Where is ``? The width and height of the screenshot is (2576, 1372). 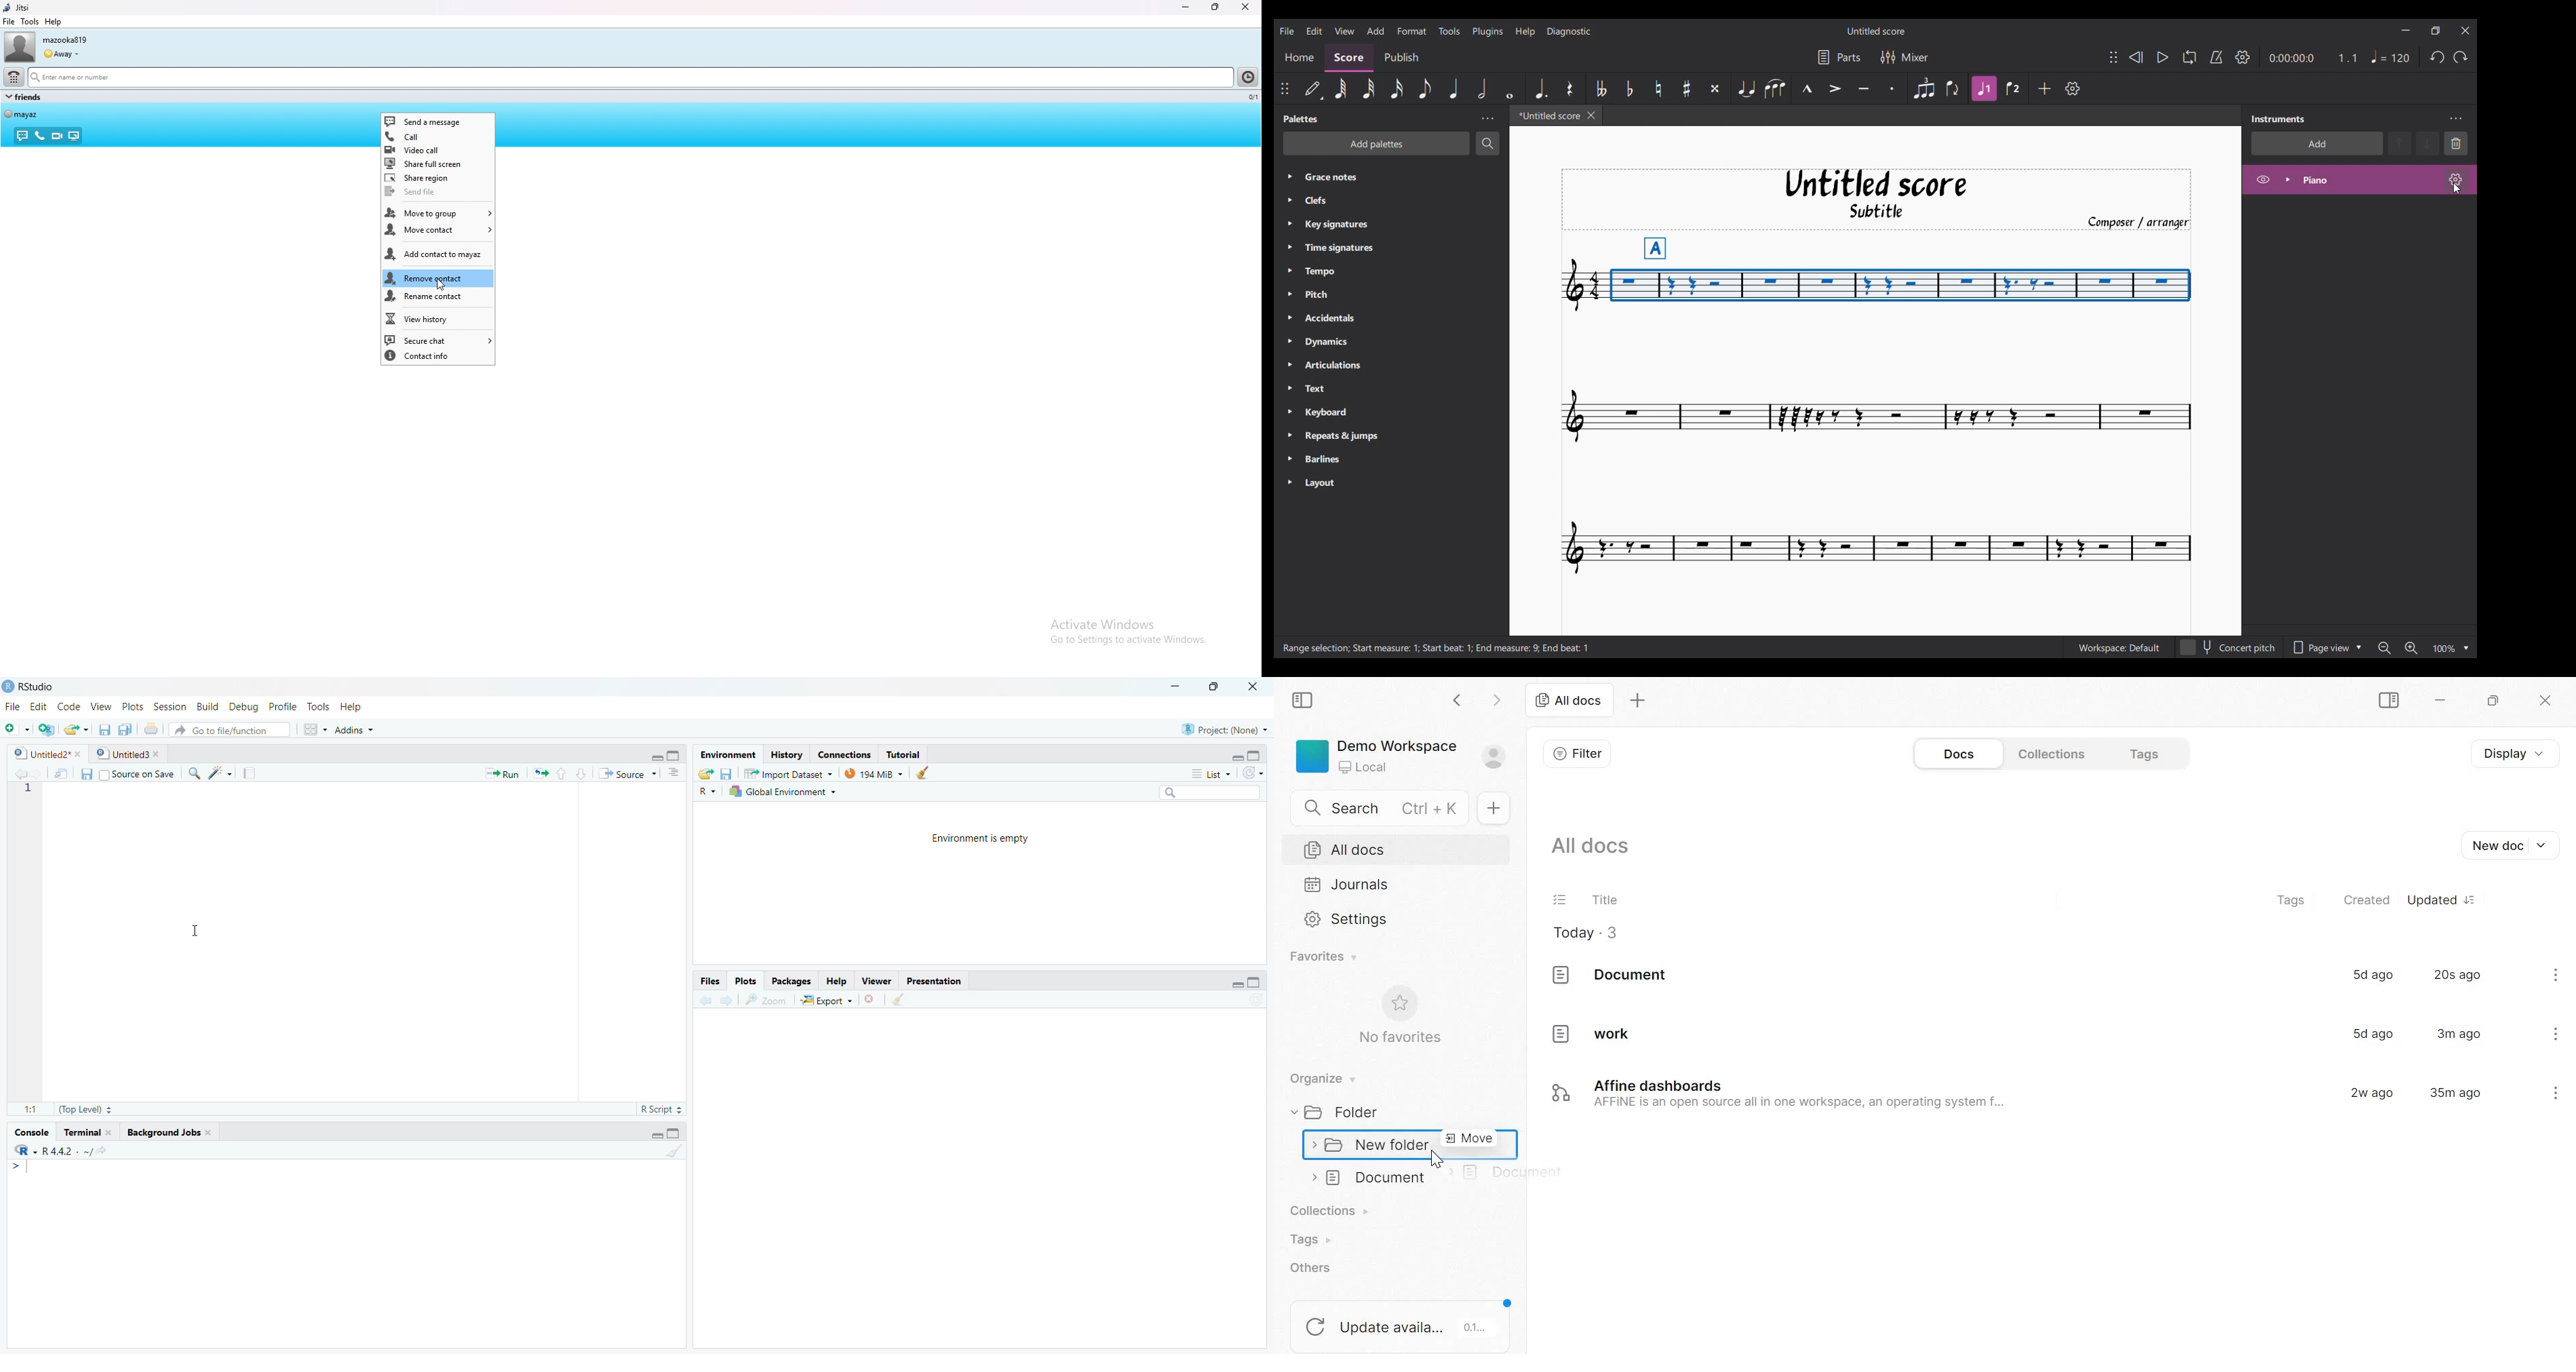
 is located at coordinates (707, 792).